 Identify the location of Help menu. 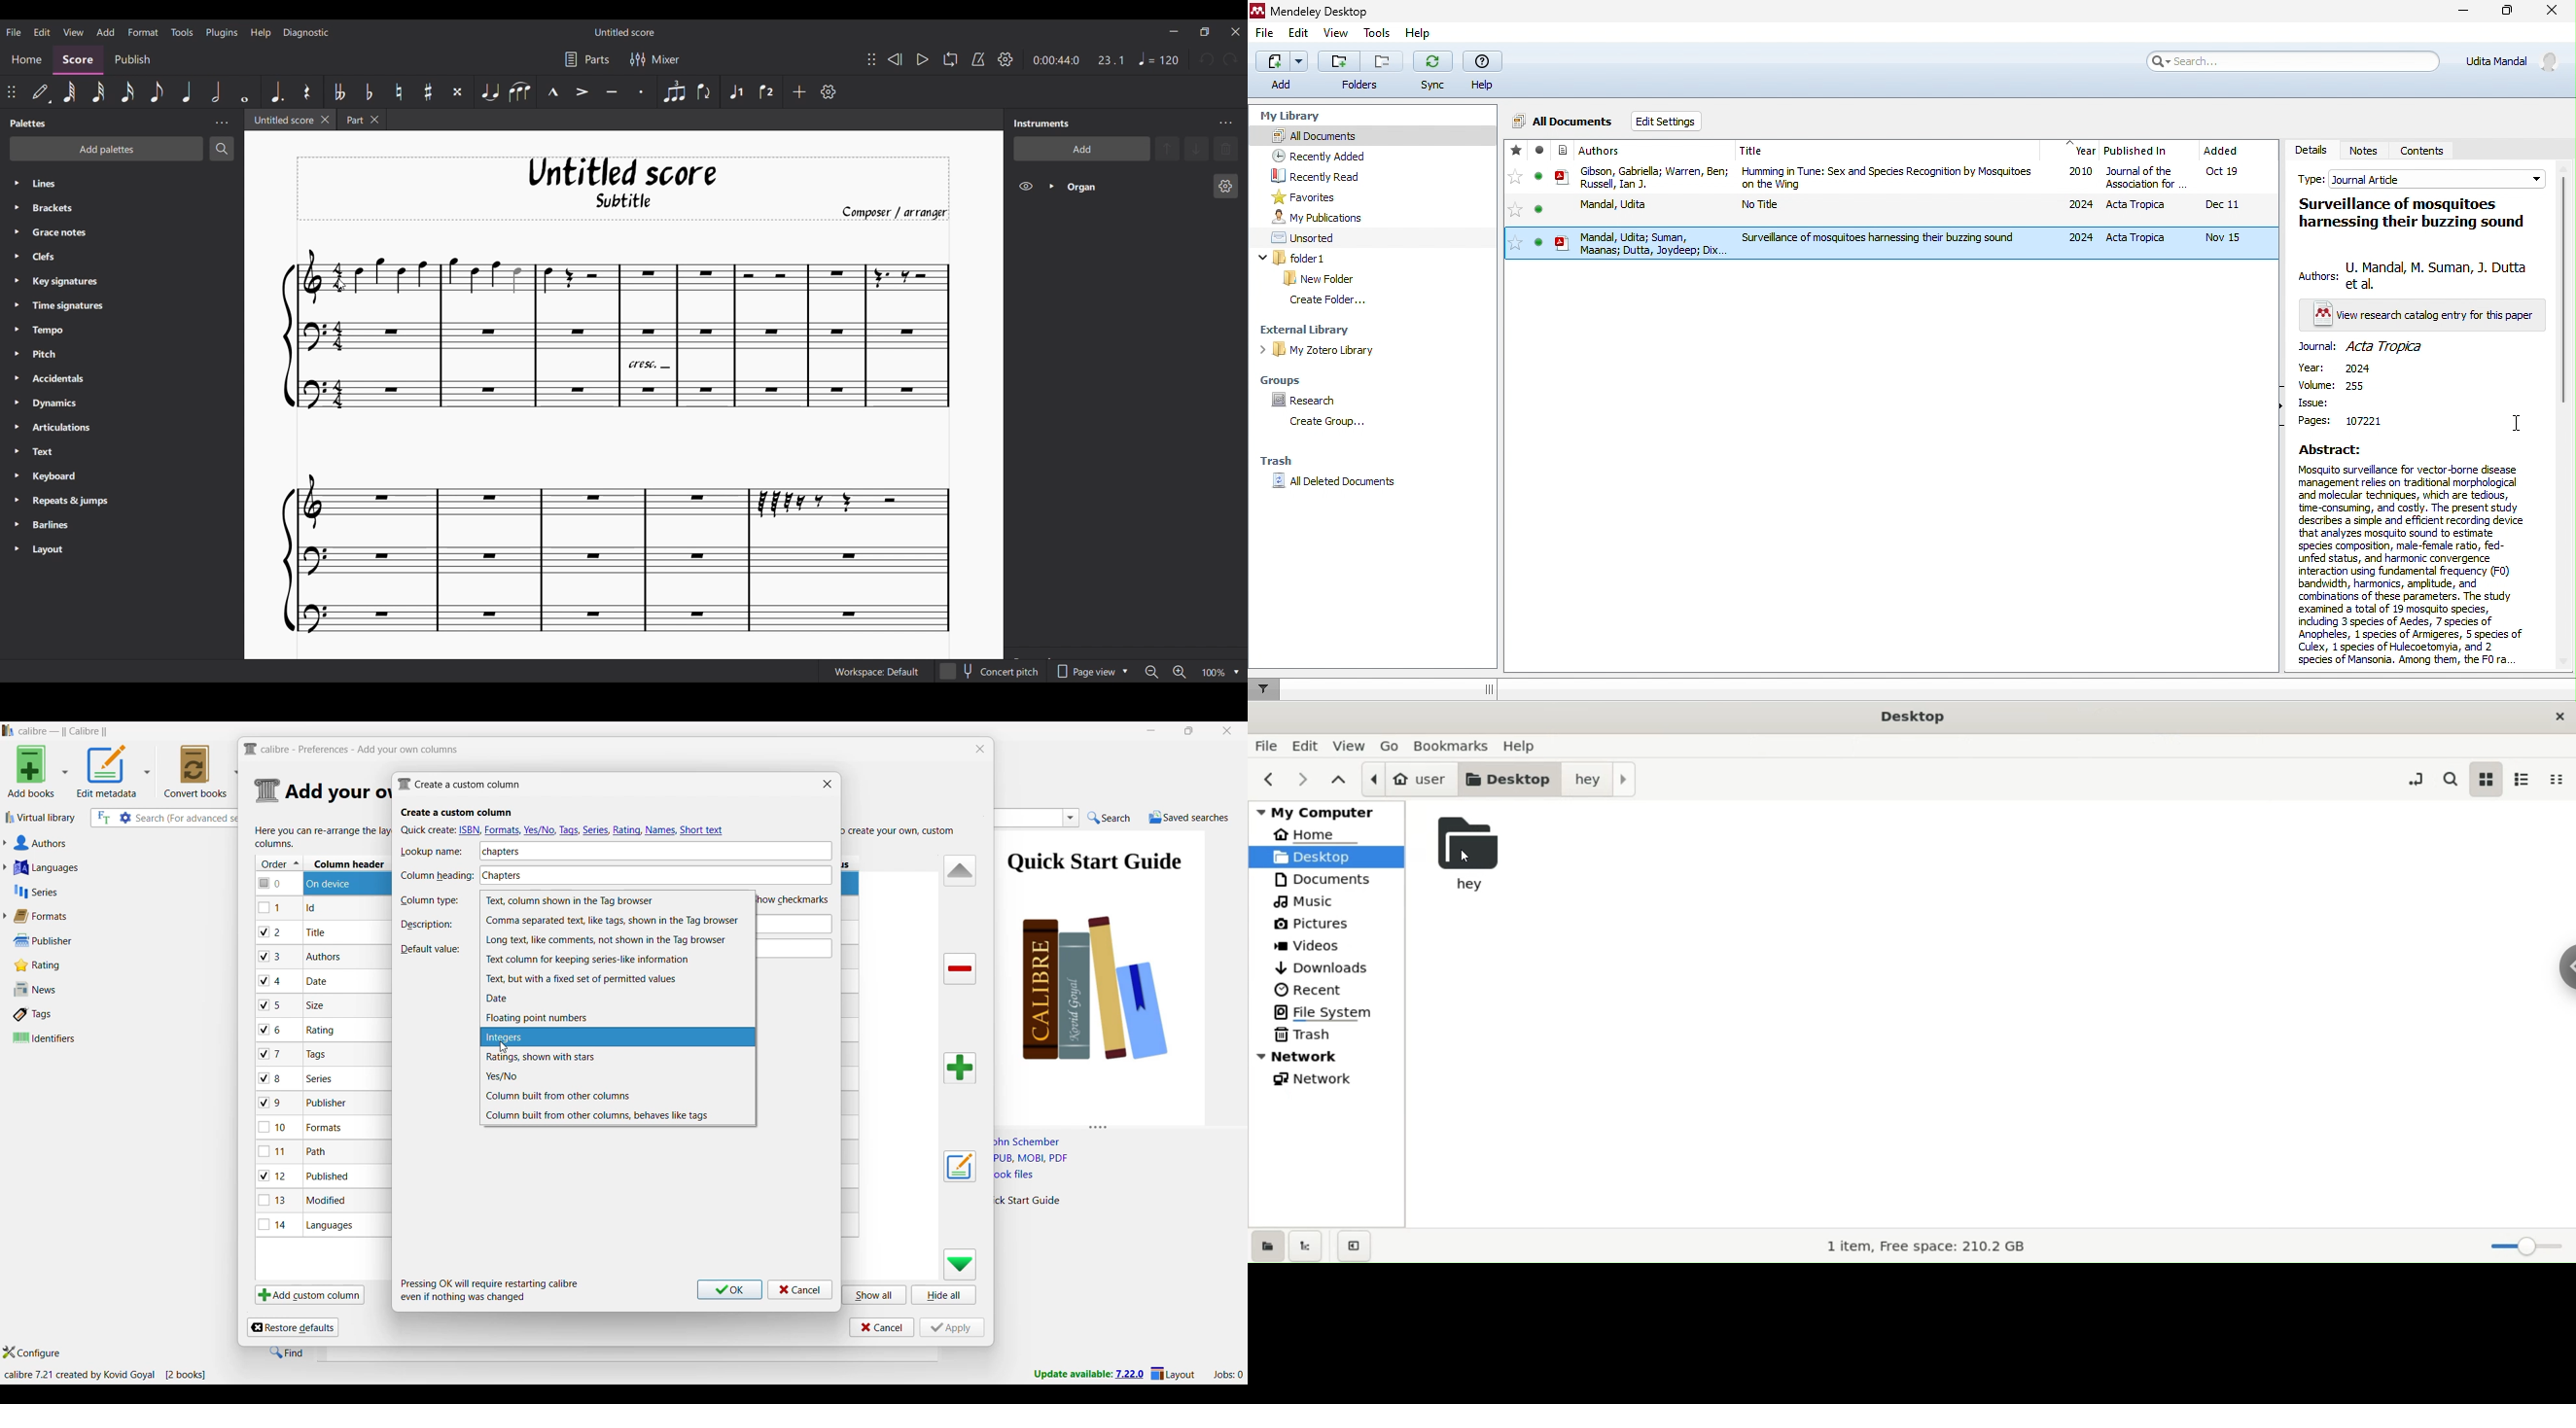
(261, 33).